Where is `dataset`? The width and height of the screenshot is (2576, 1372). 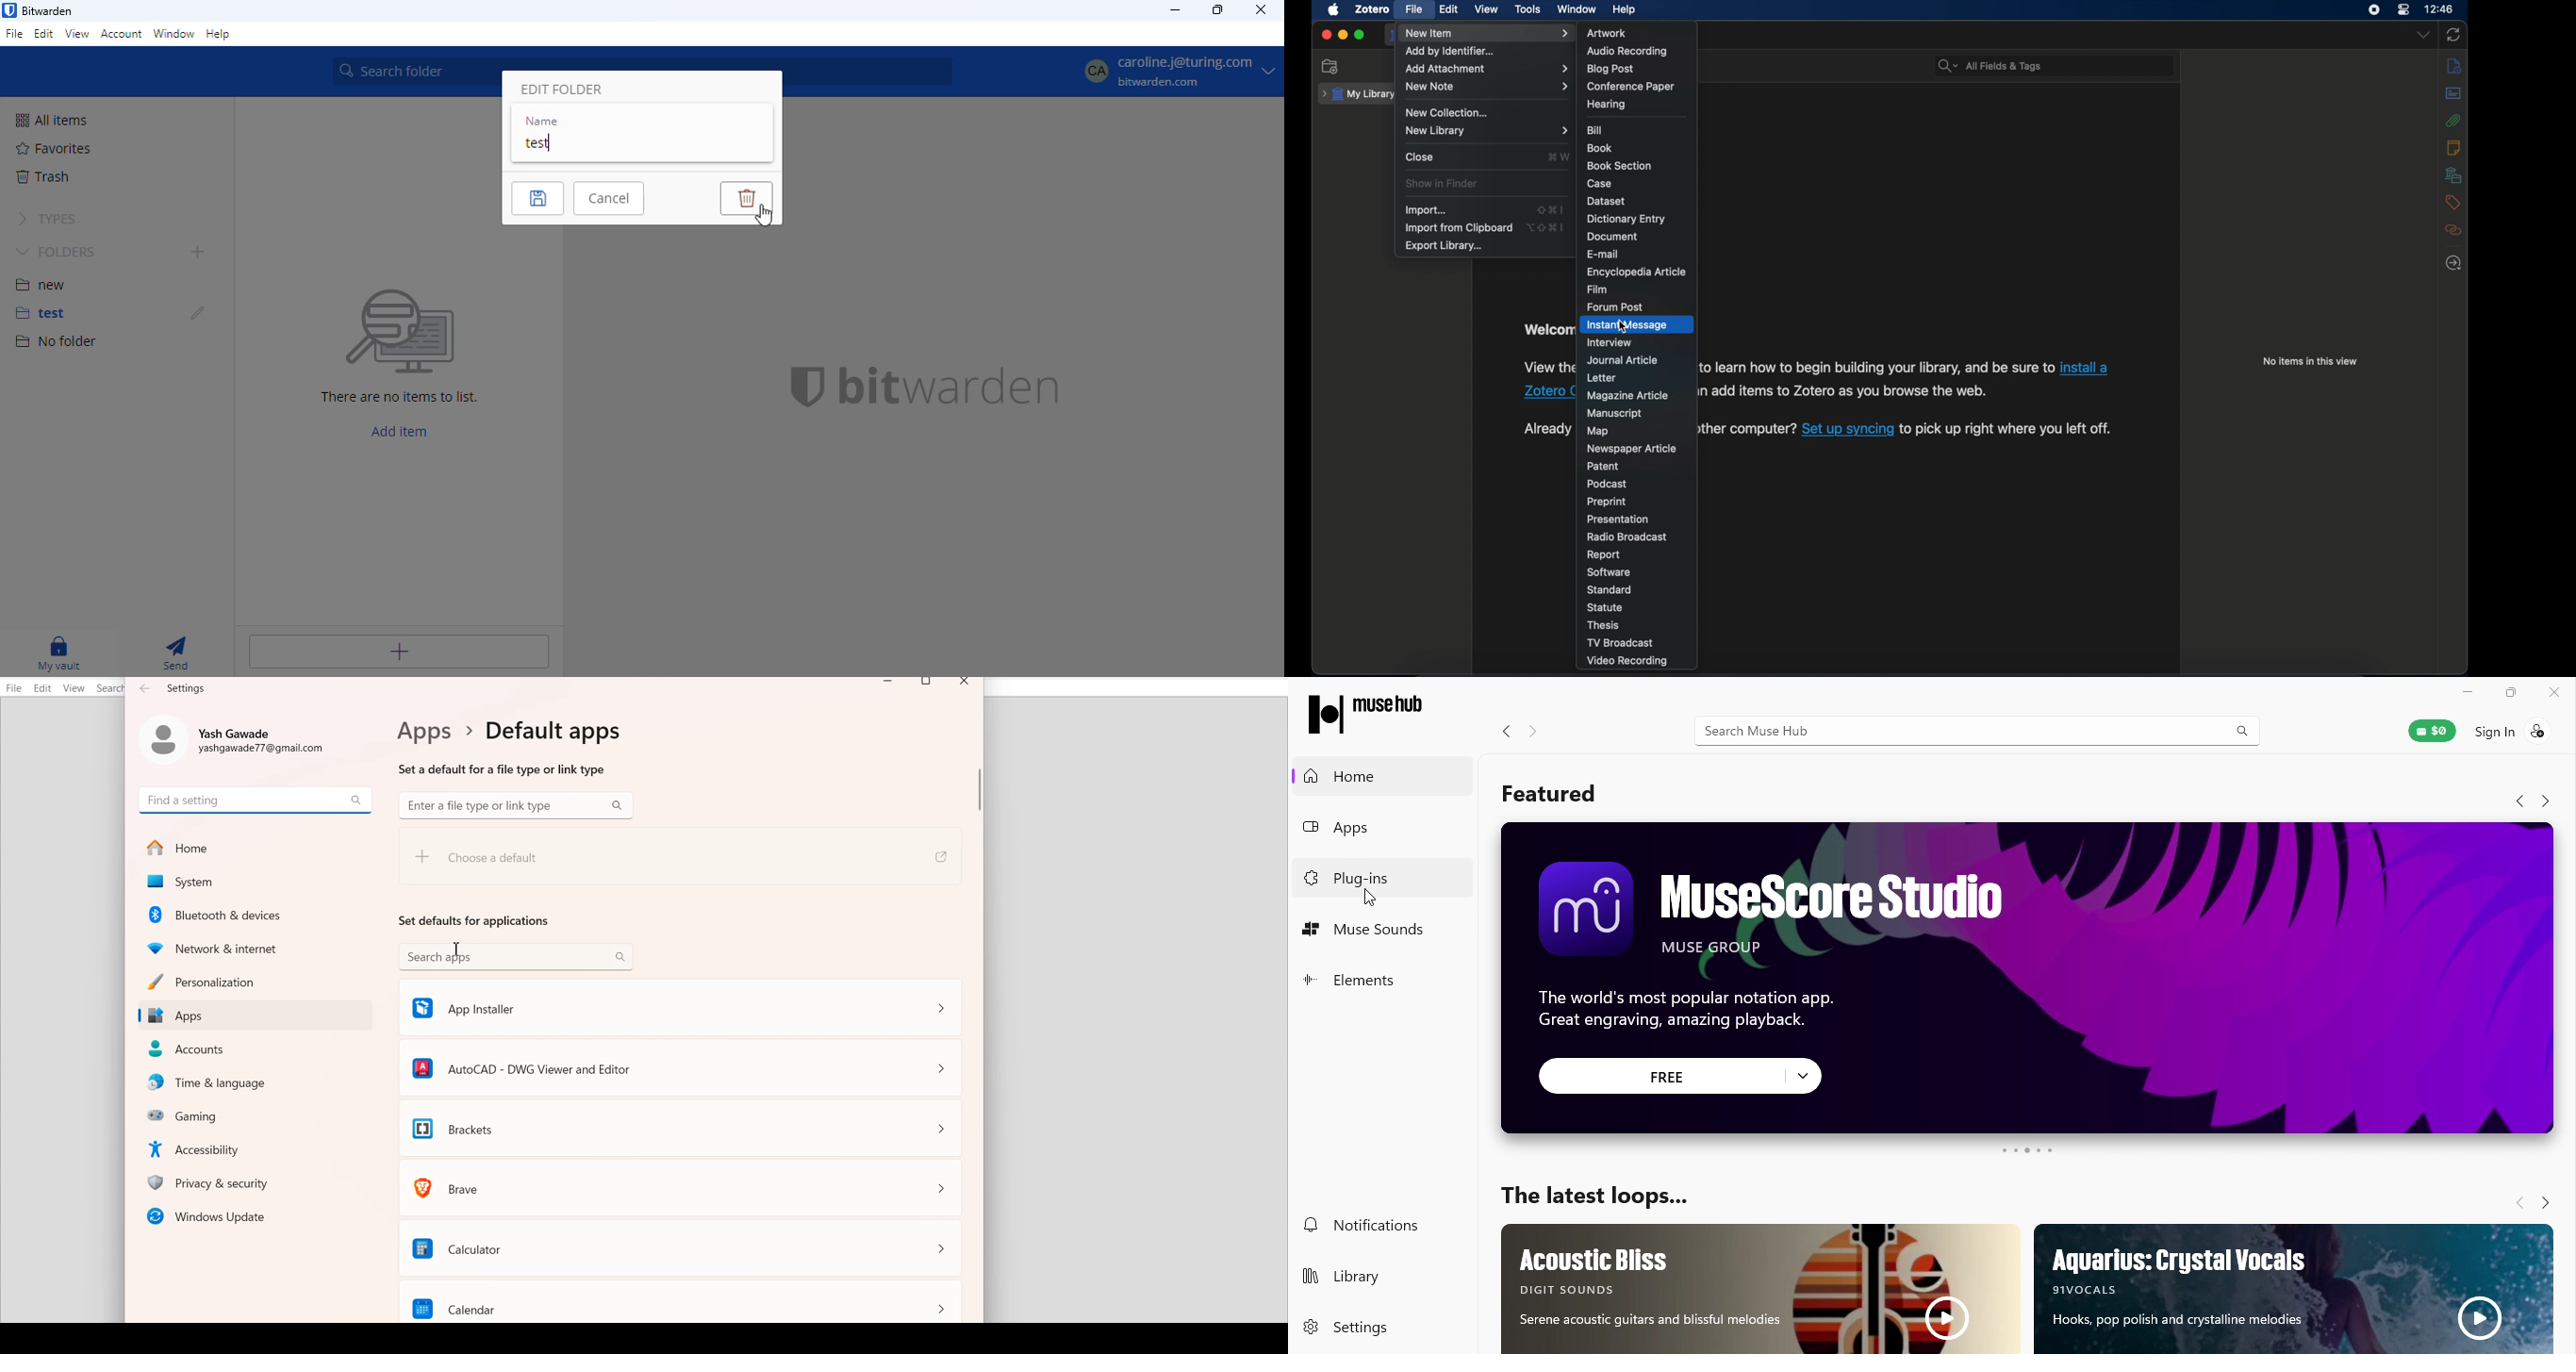 dataset is located at coordinates (1607, 201).